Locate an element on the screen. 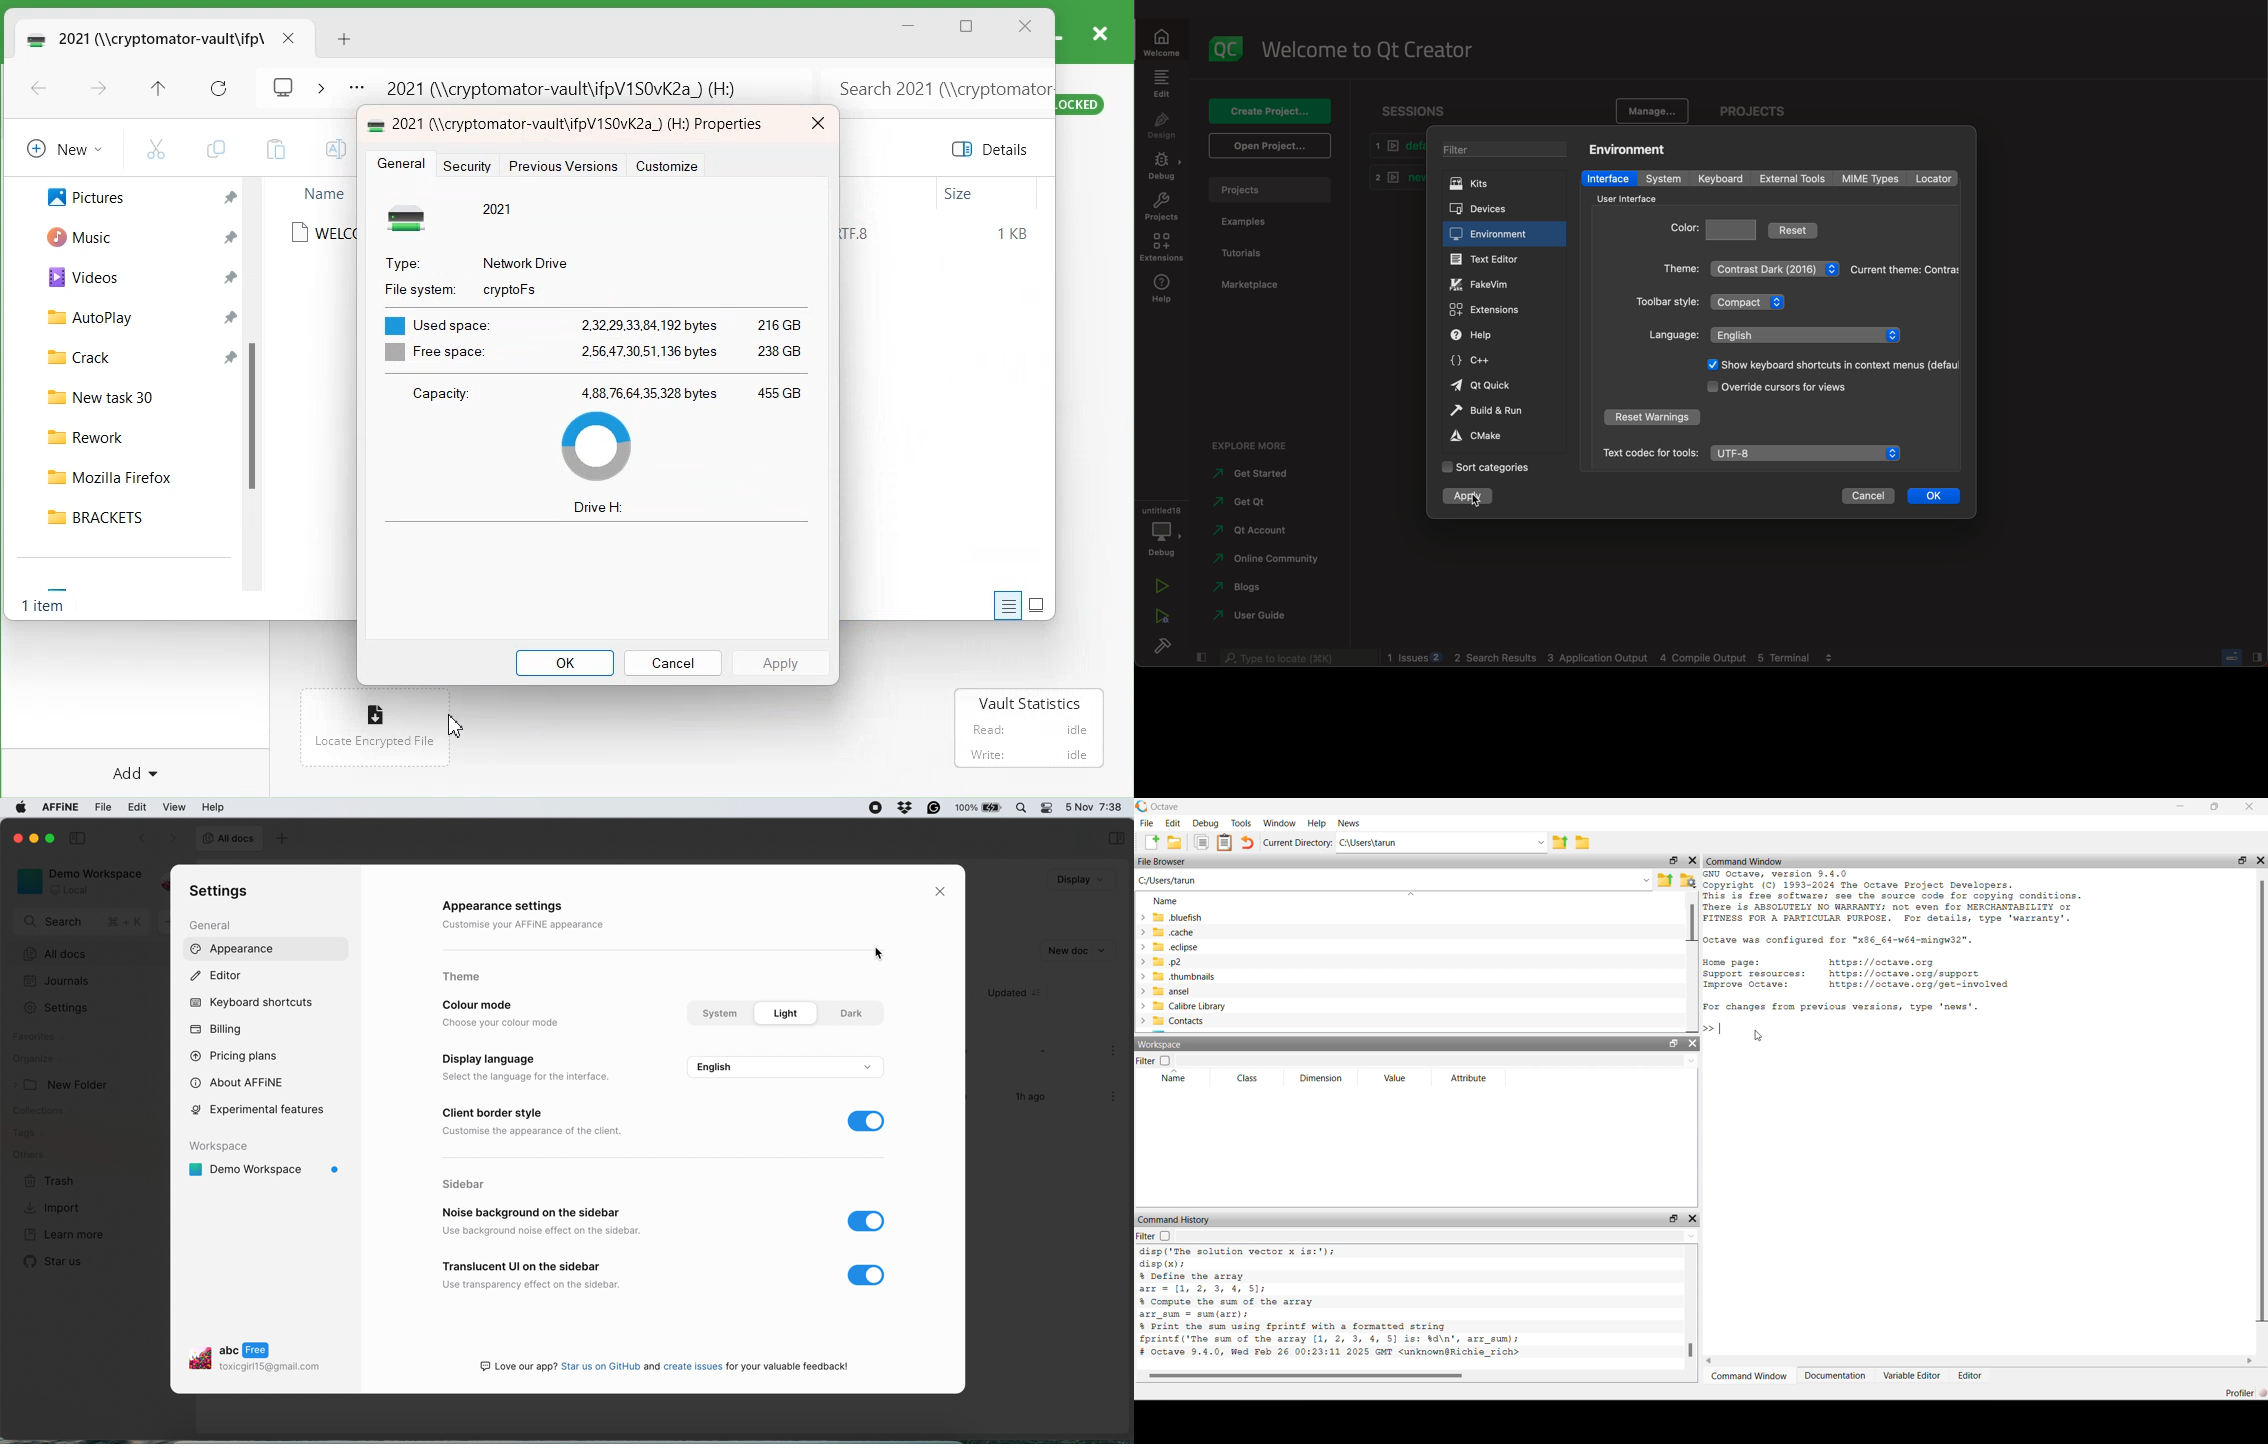  choose your colour mode is located at coordinates (499, 1024).